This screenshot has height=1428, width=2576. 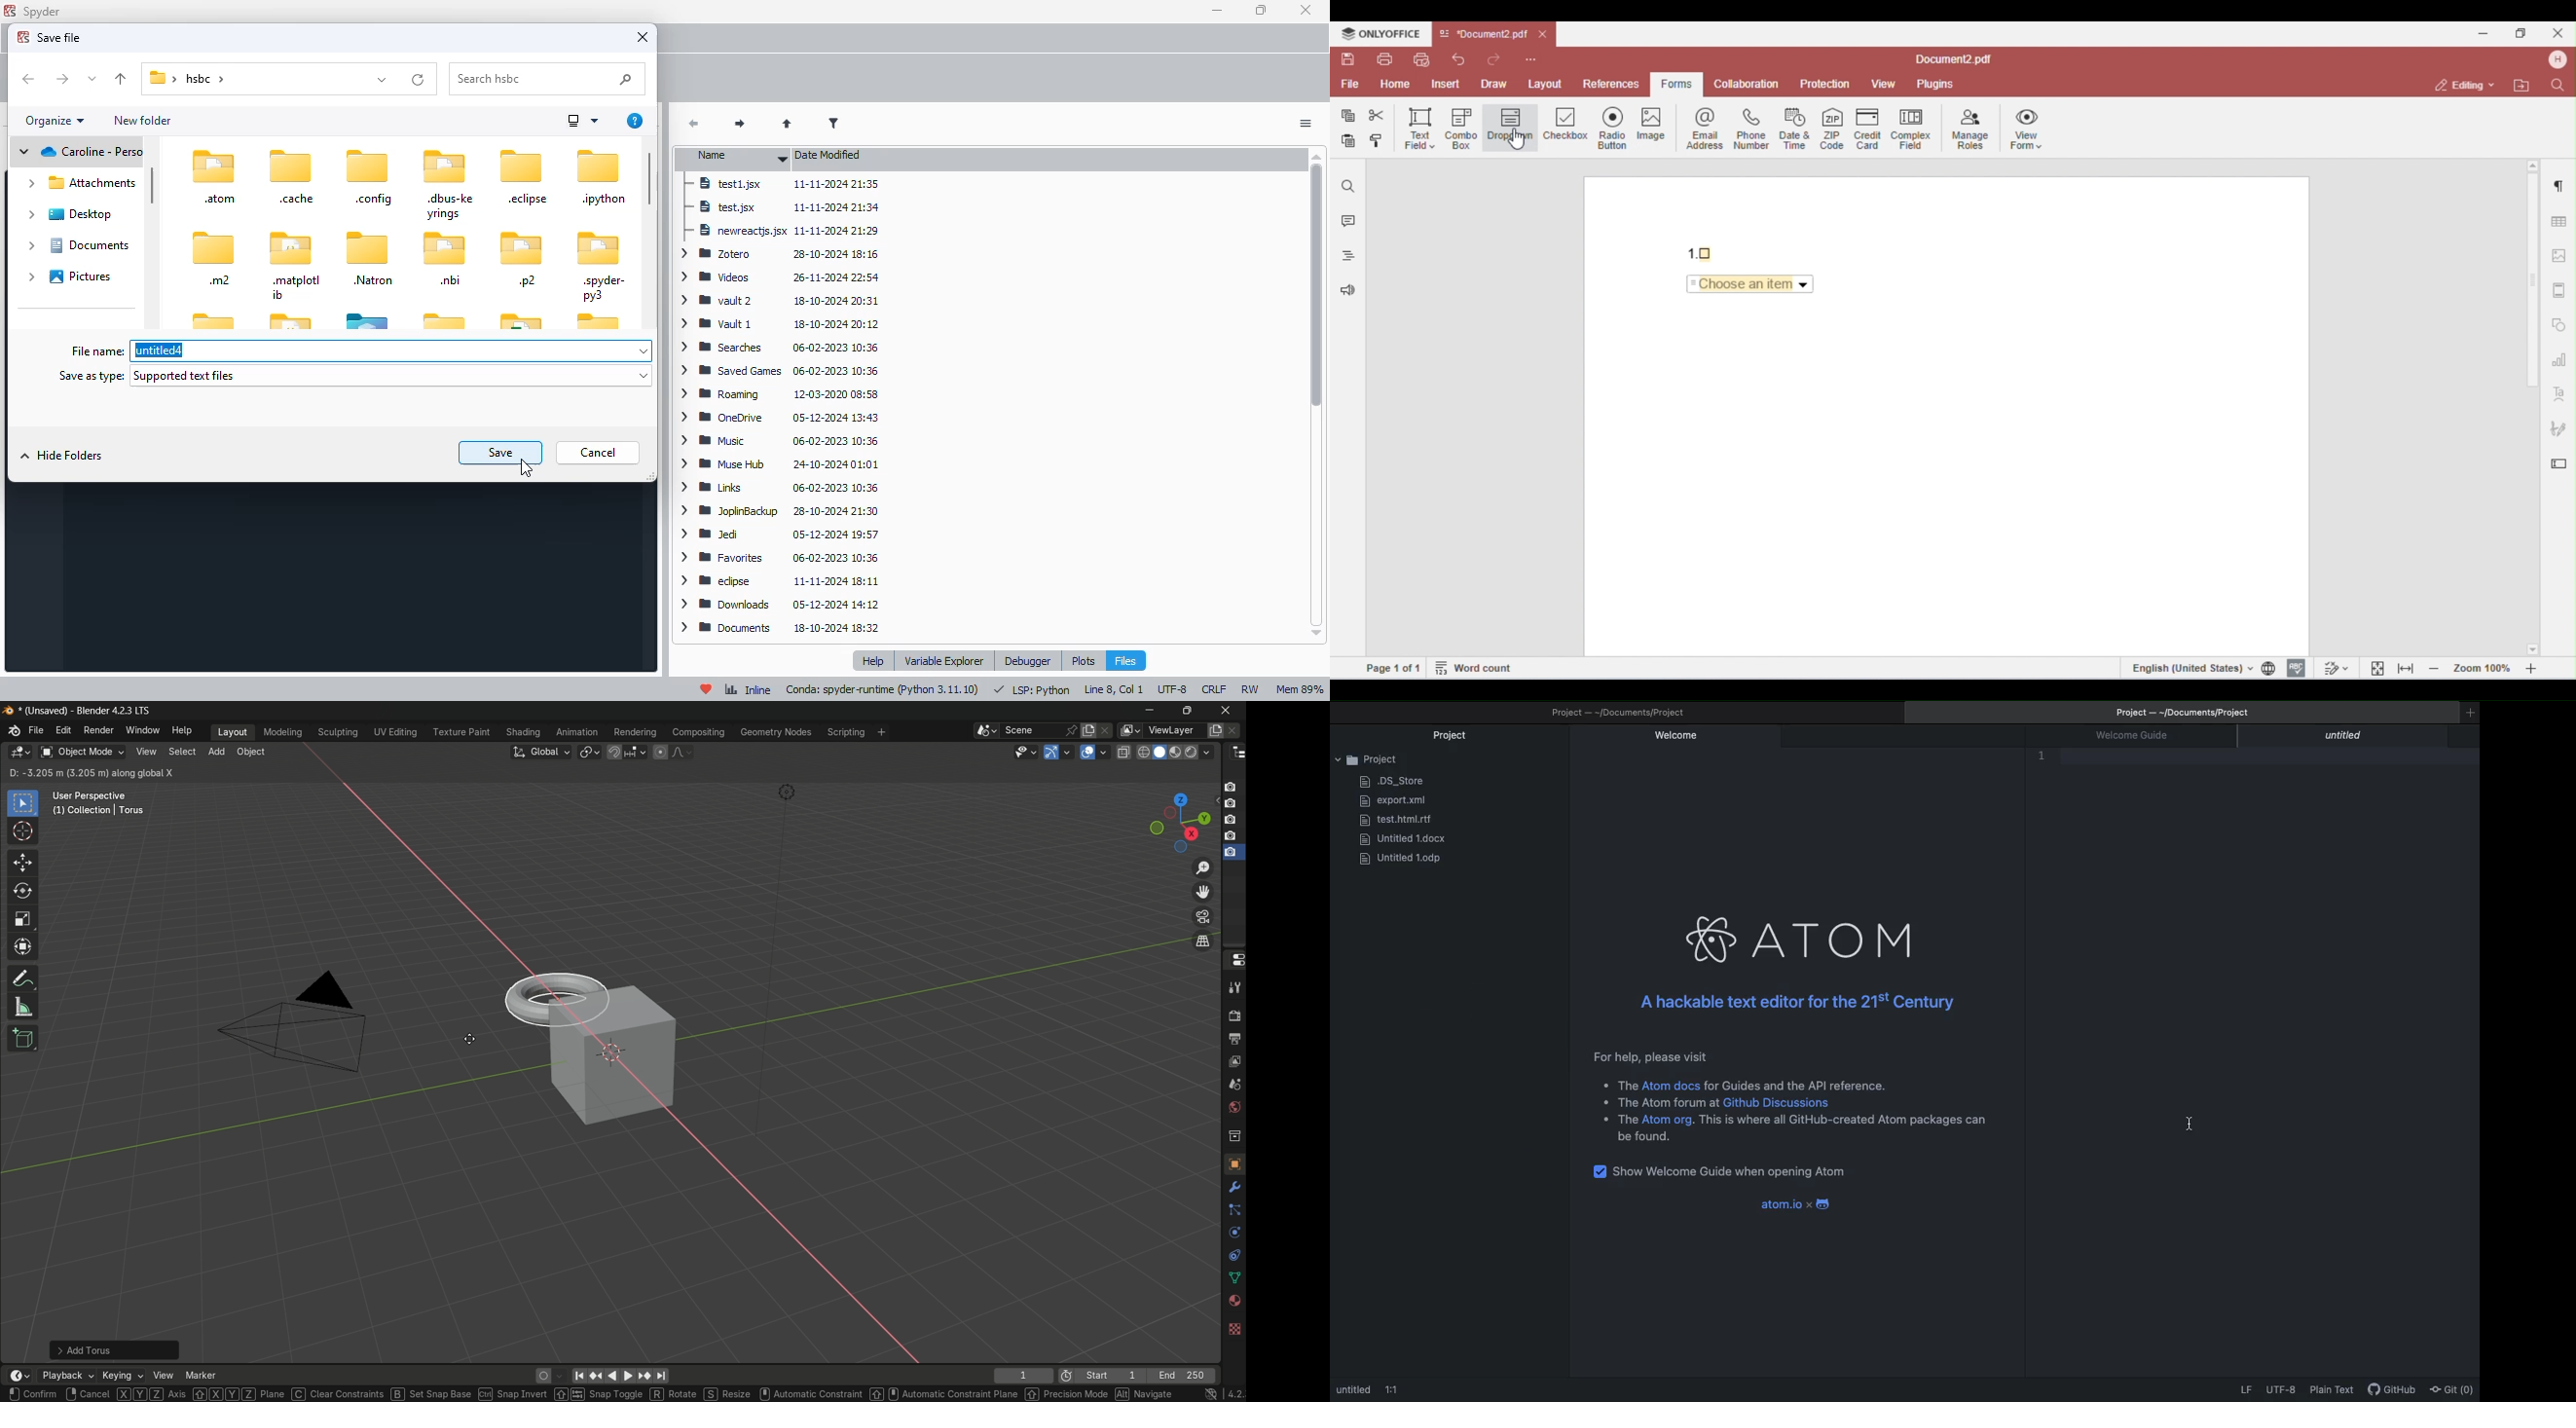 I want to click on add workplace, so click(x=881, y=732).